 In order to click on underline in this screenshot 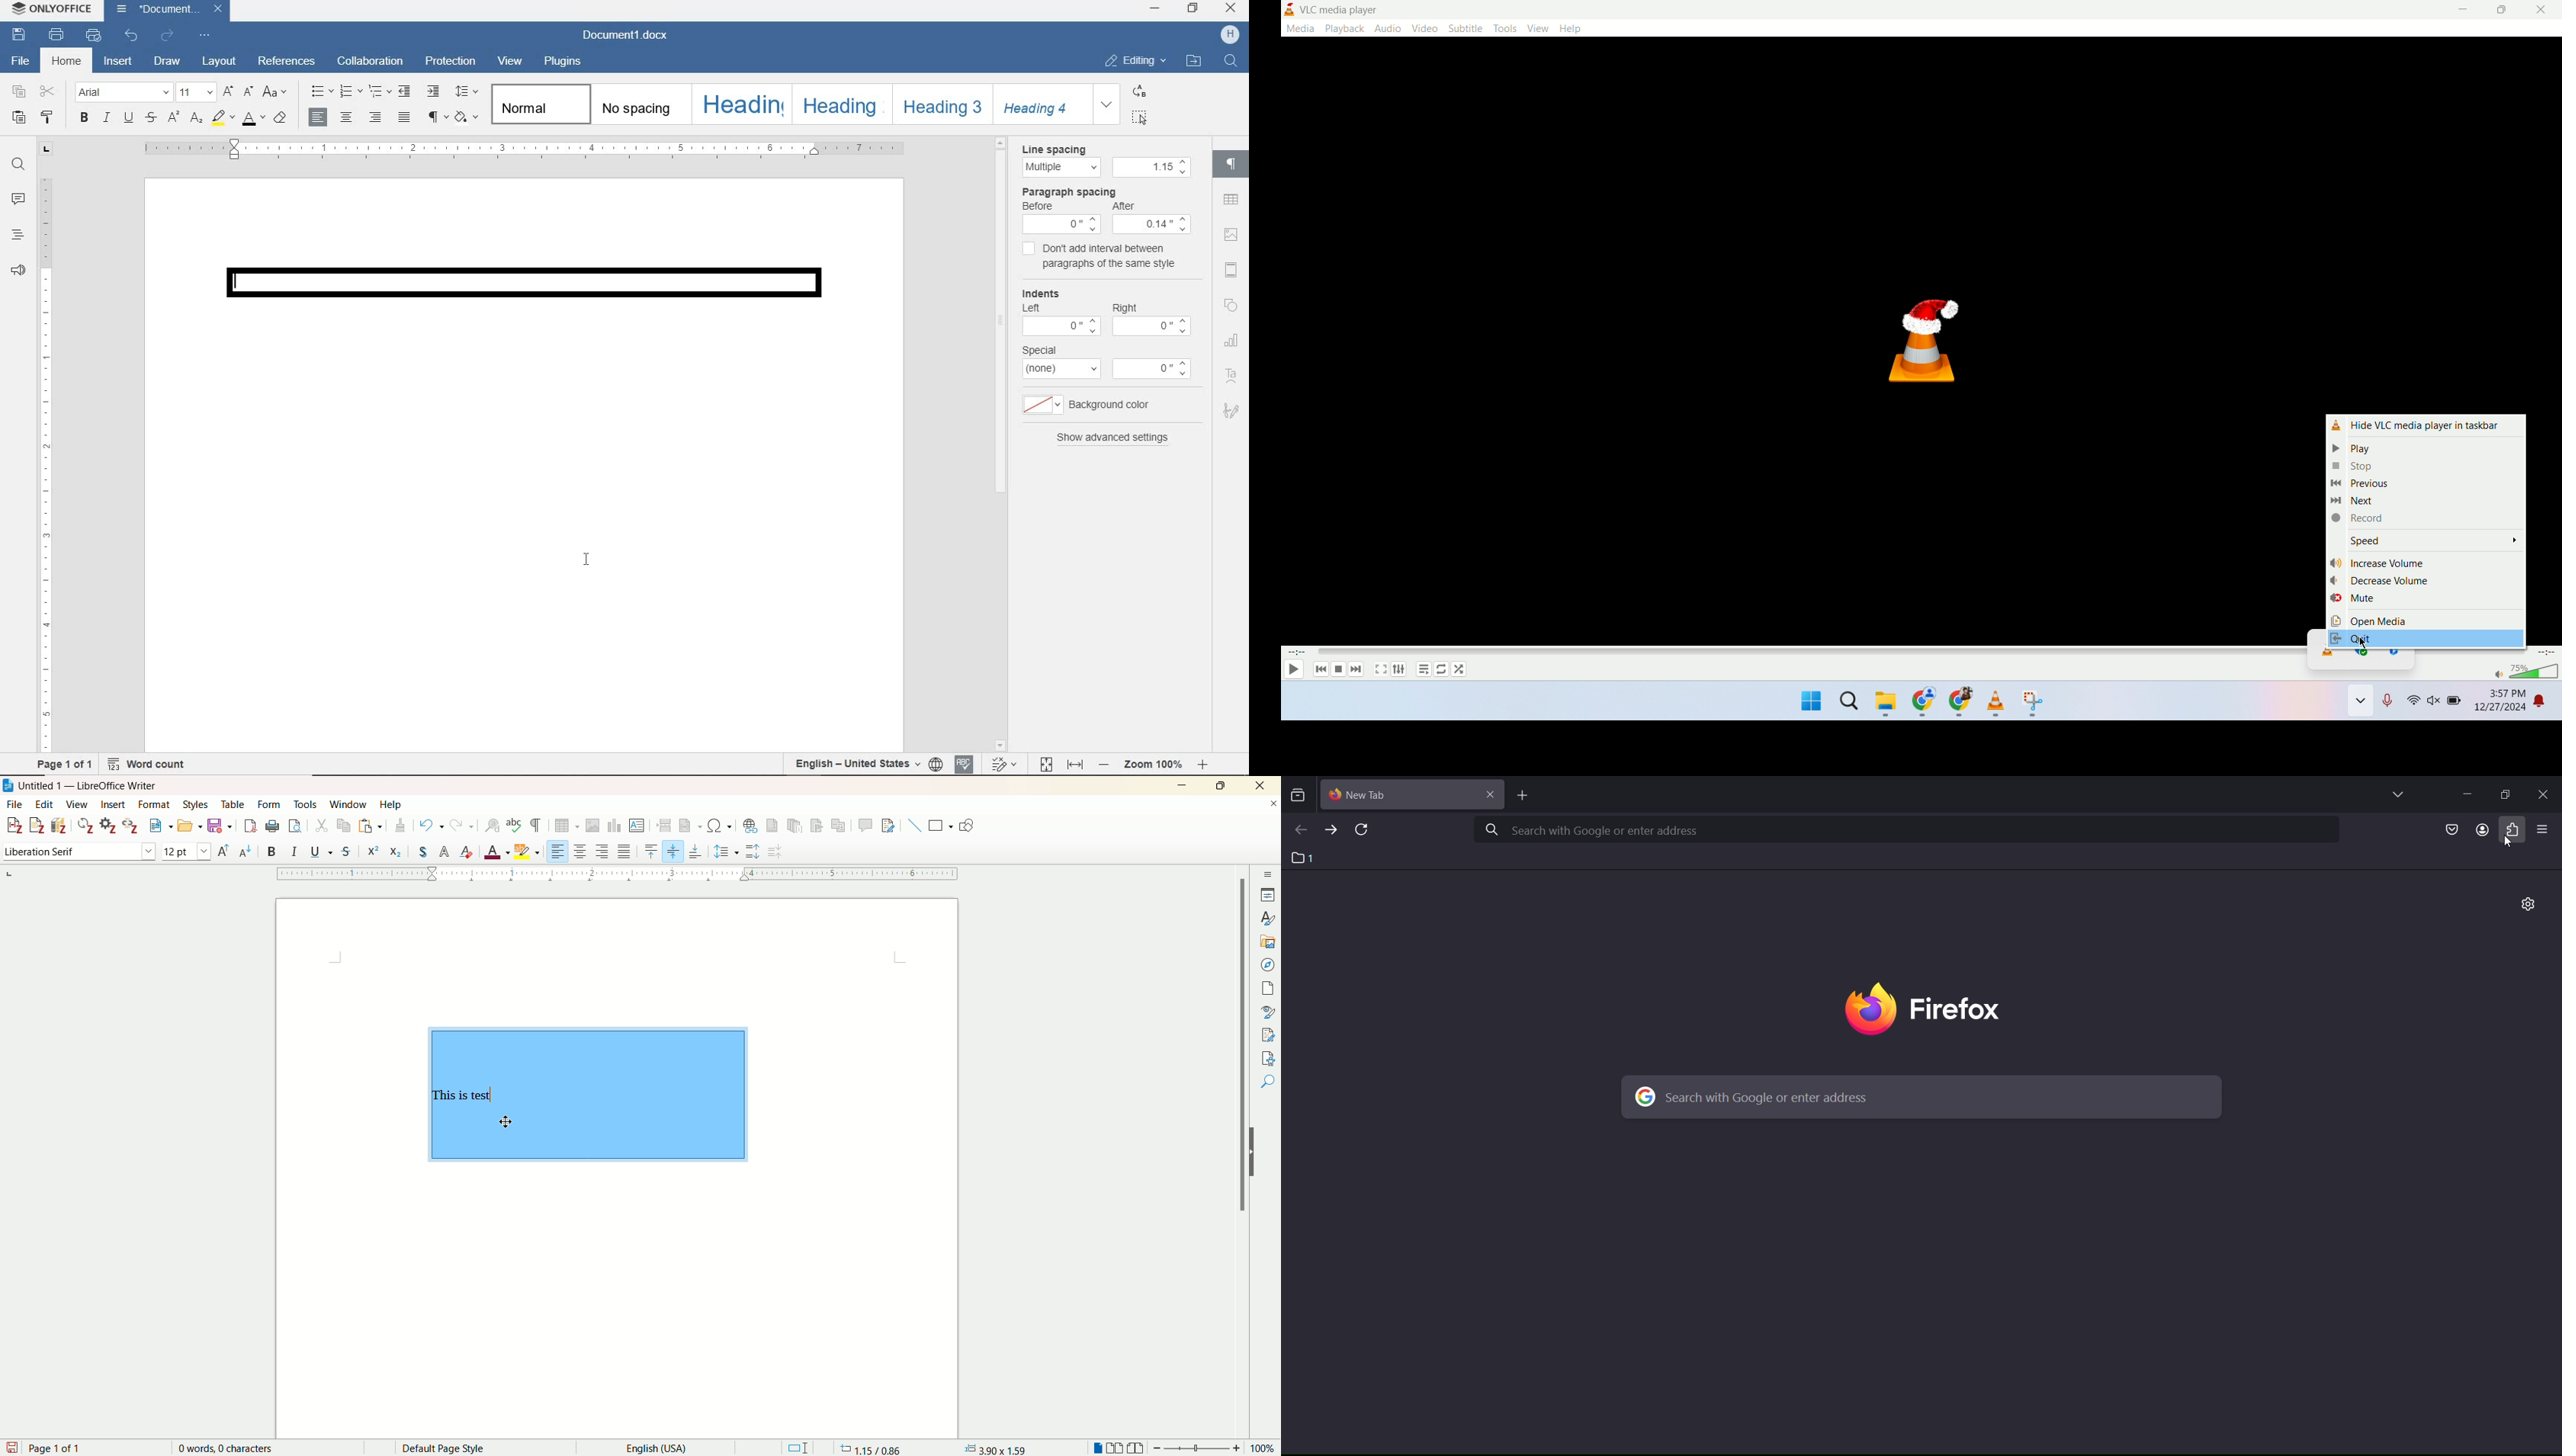, I will do `click(129, 120)`.